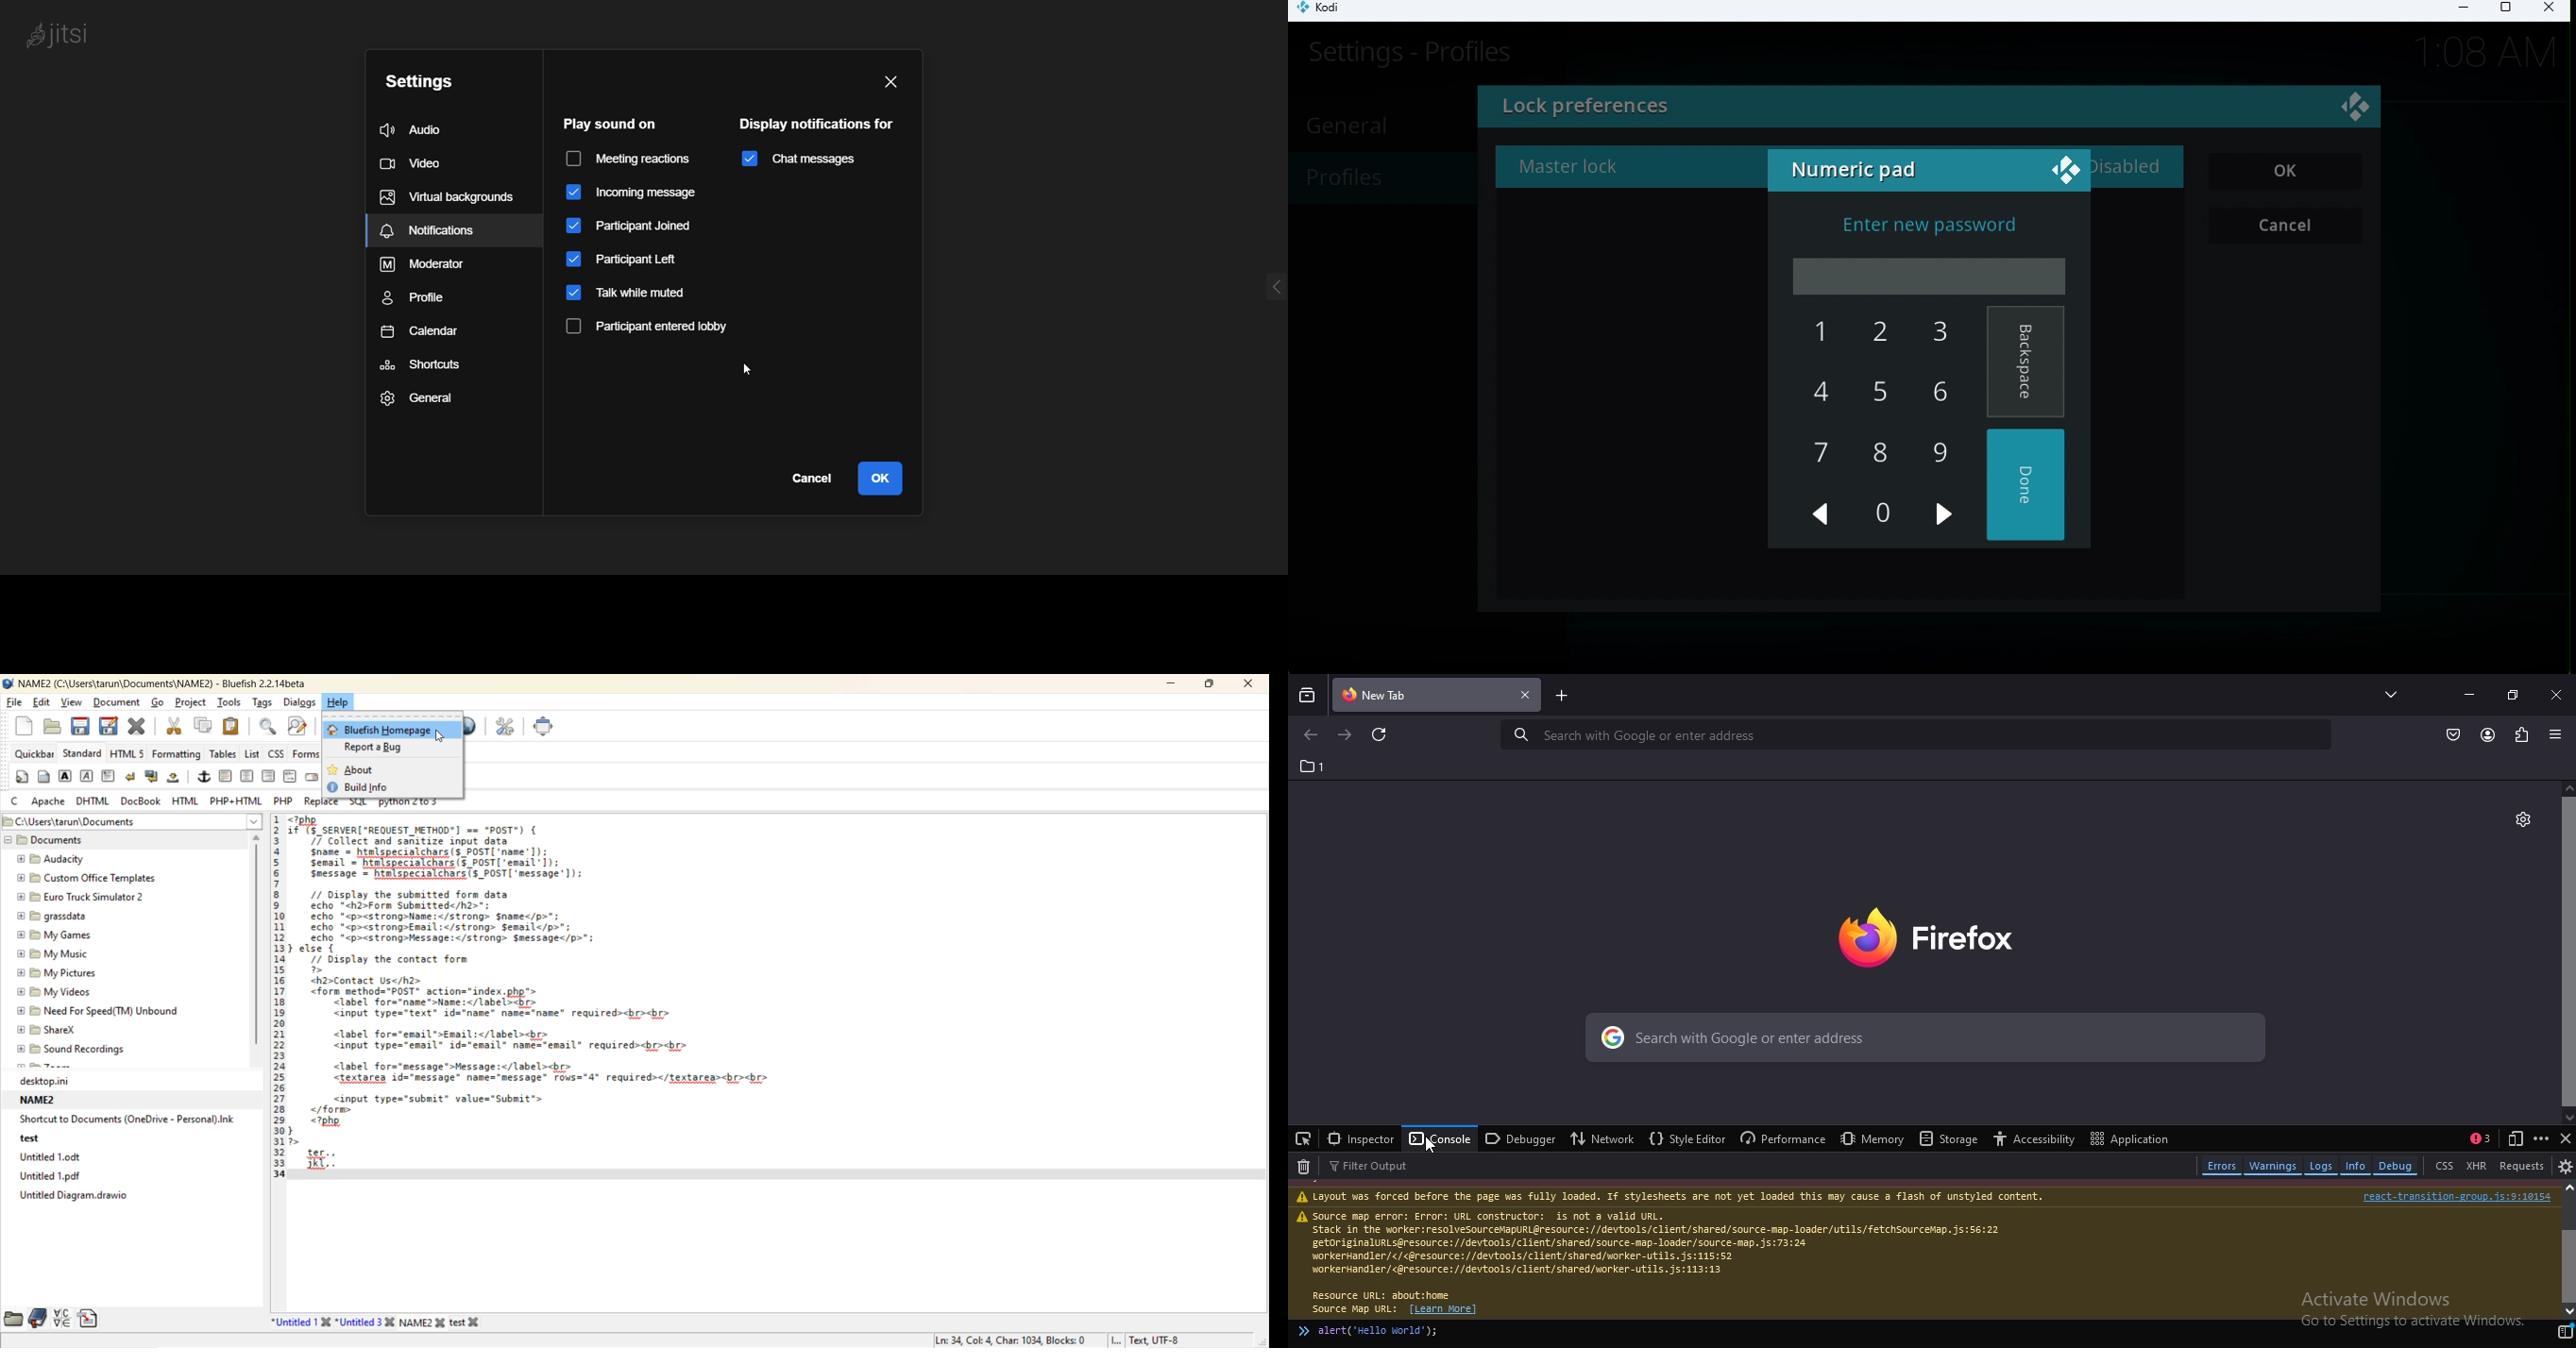 The height and width of the screenshot is (1372, 2576). I want to click on edit preferences, so click(506, 725).